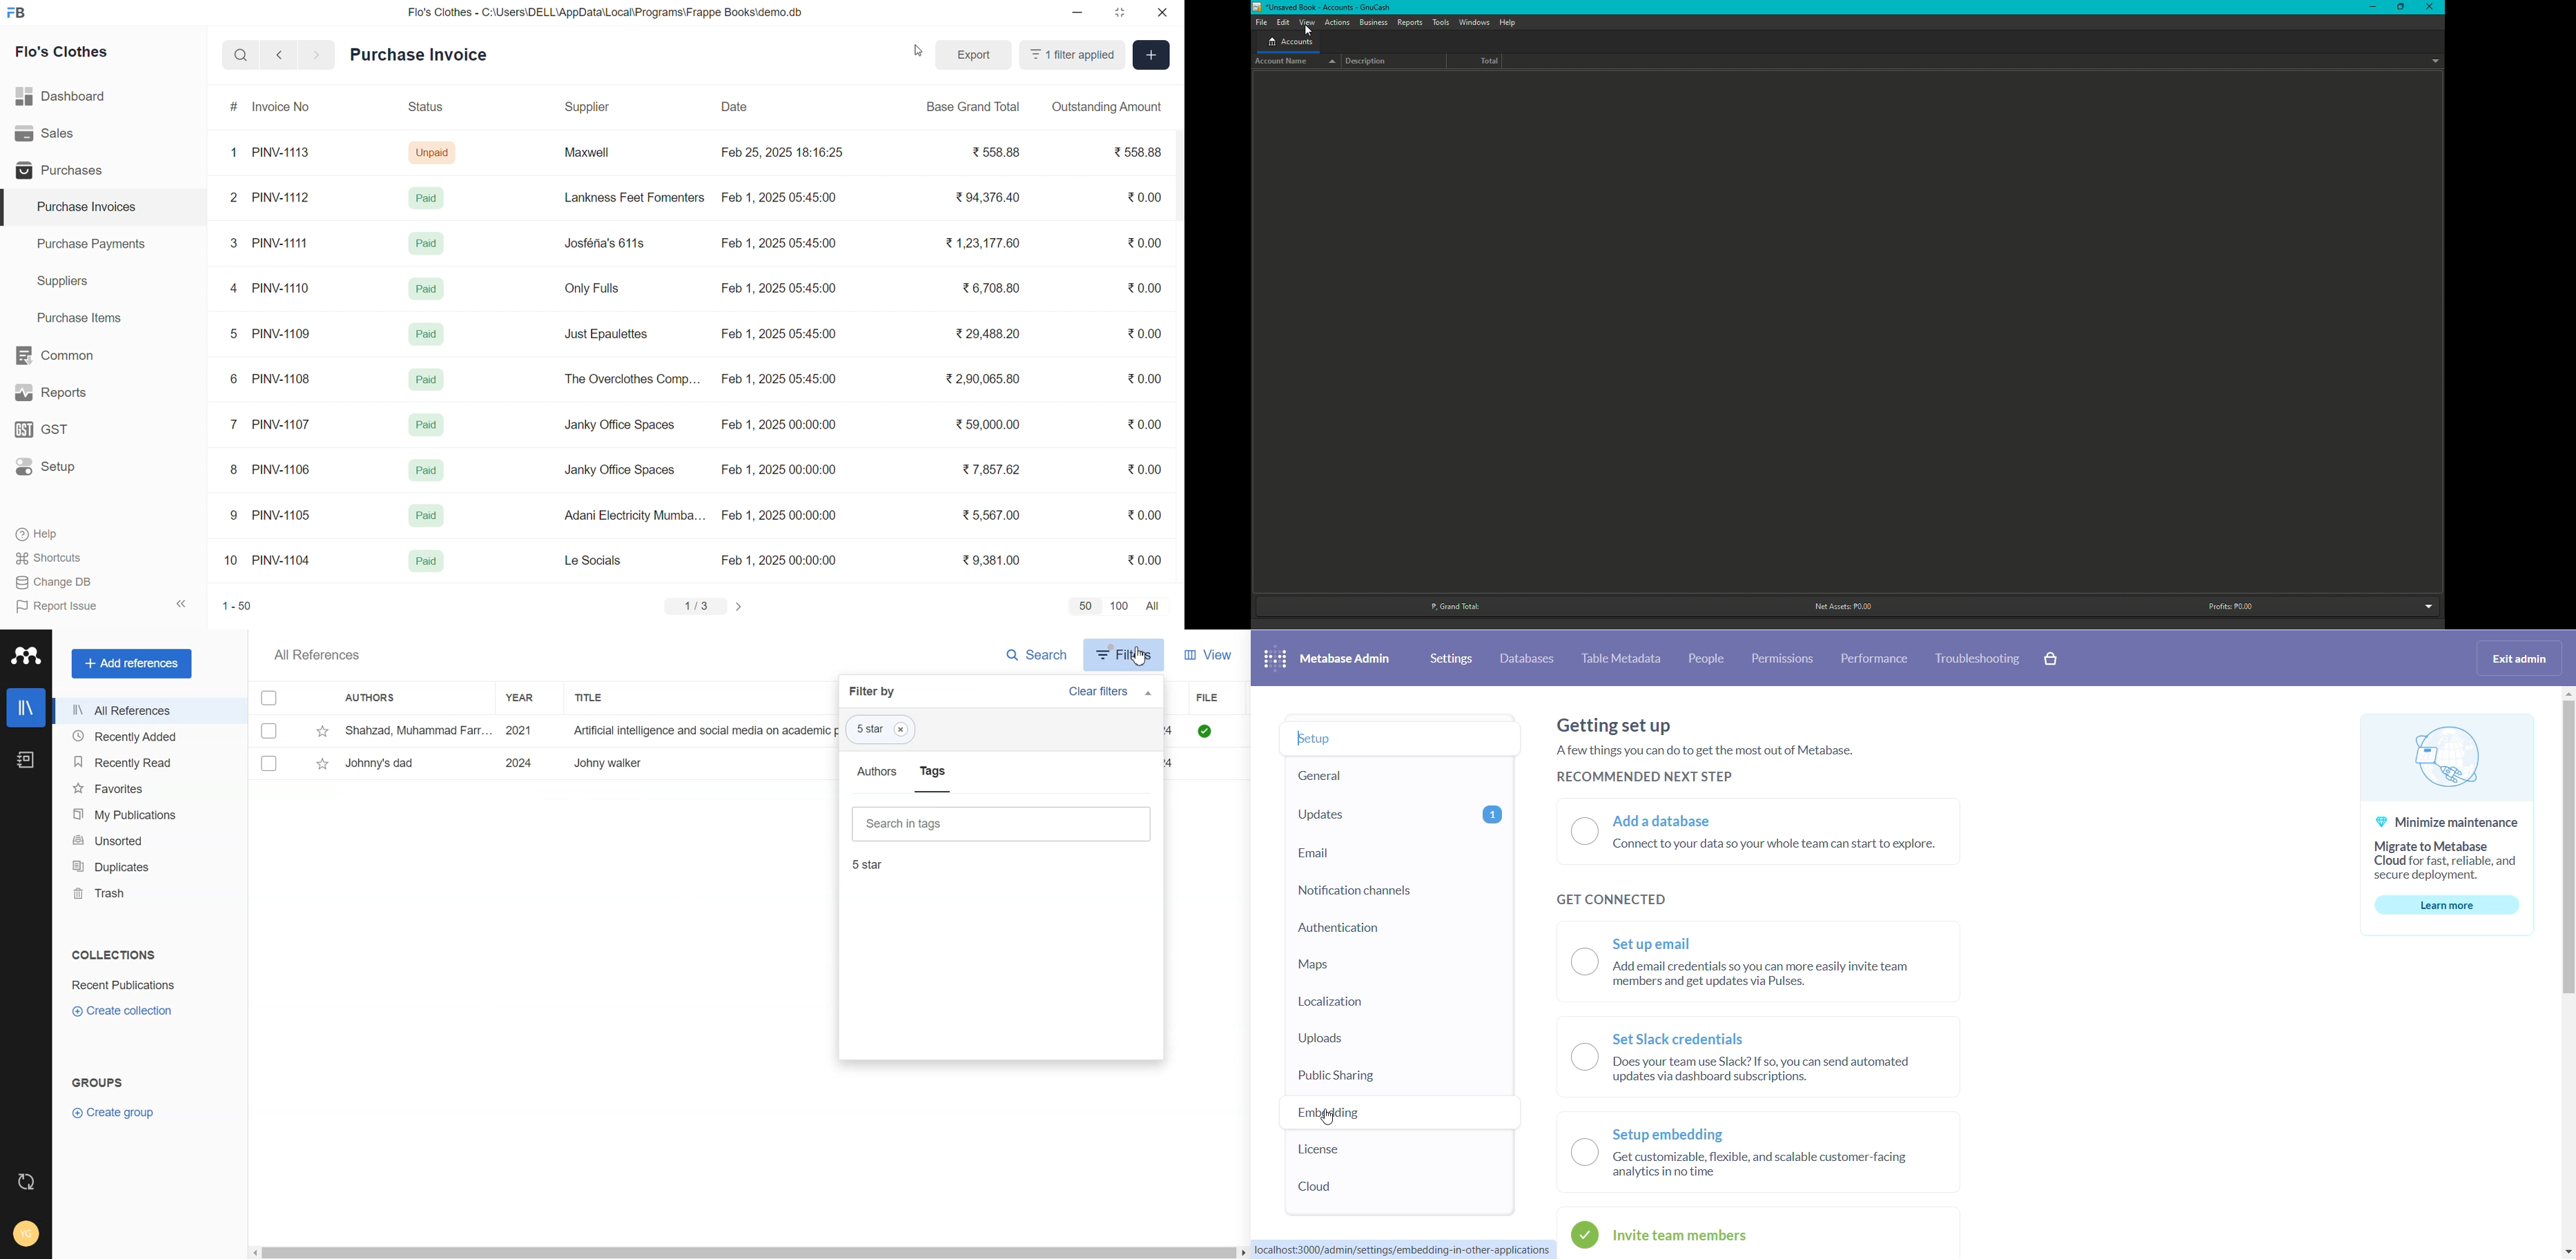 The image size is (2576, 1260). What do you see at coordinates (78, 559) in the screenshot?
I see `Shortcuts` at bounding box center [78, 559].